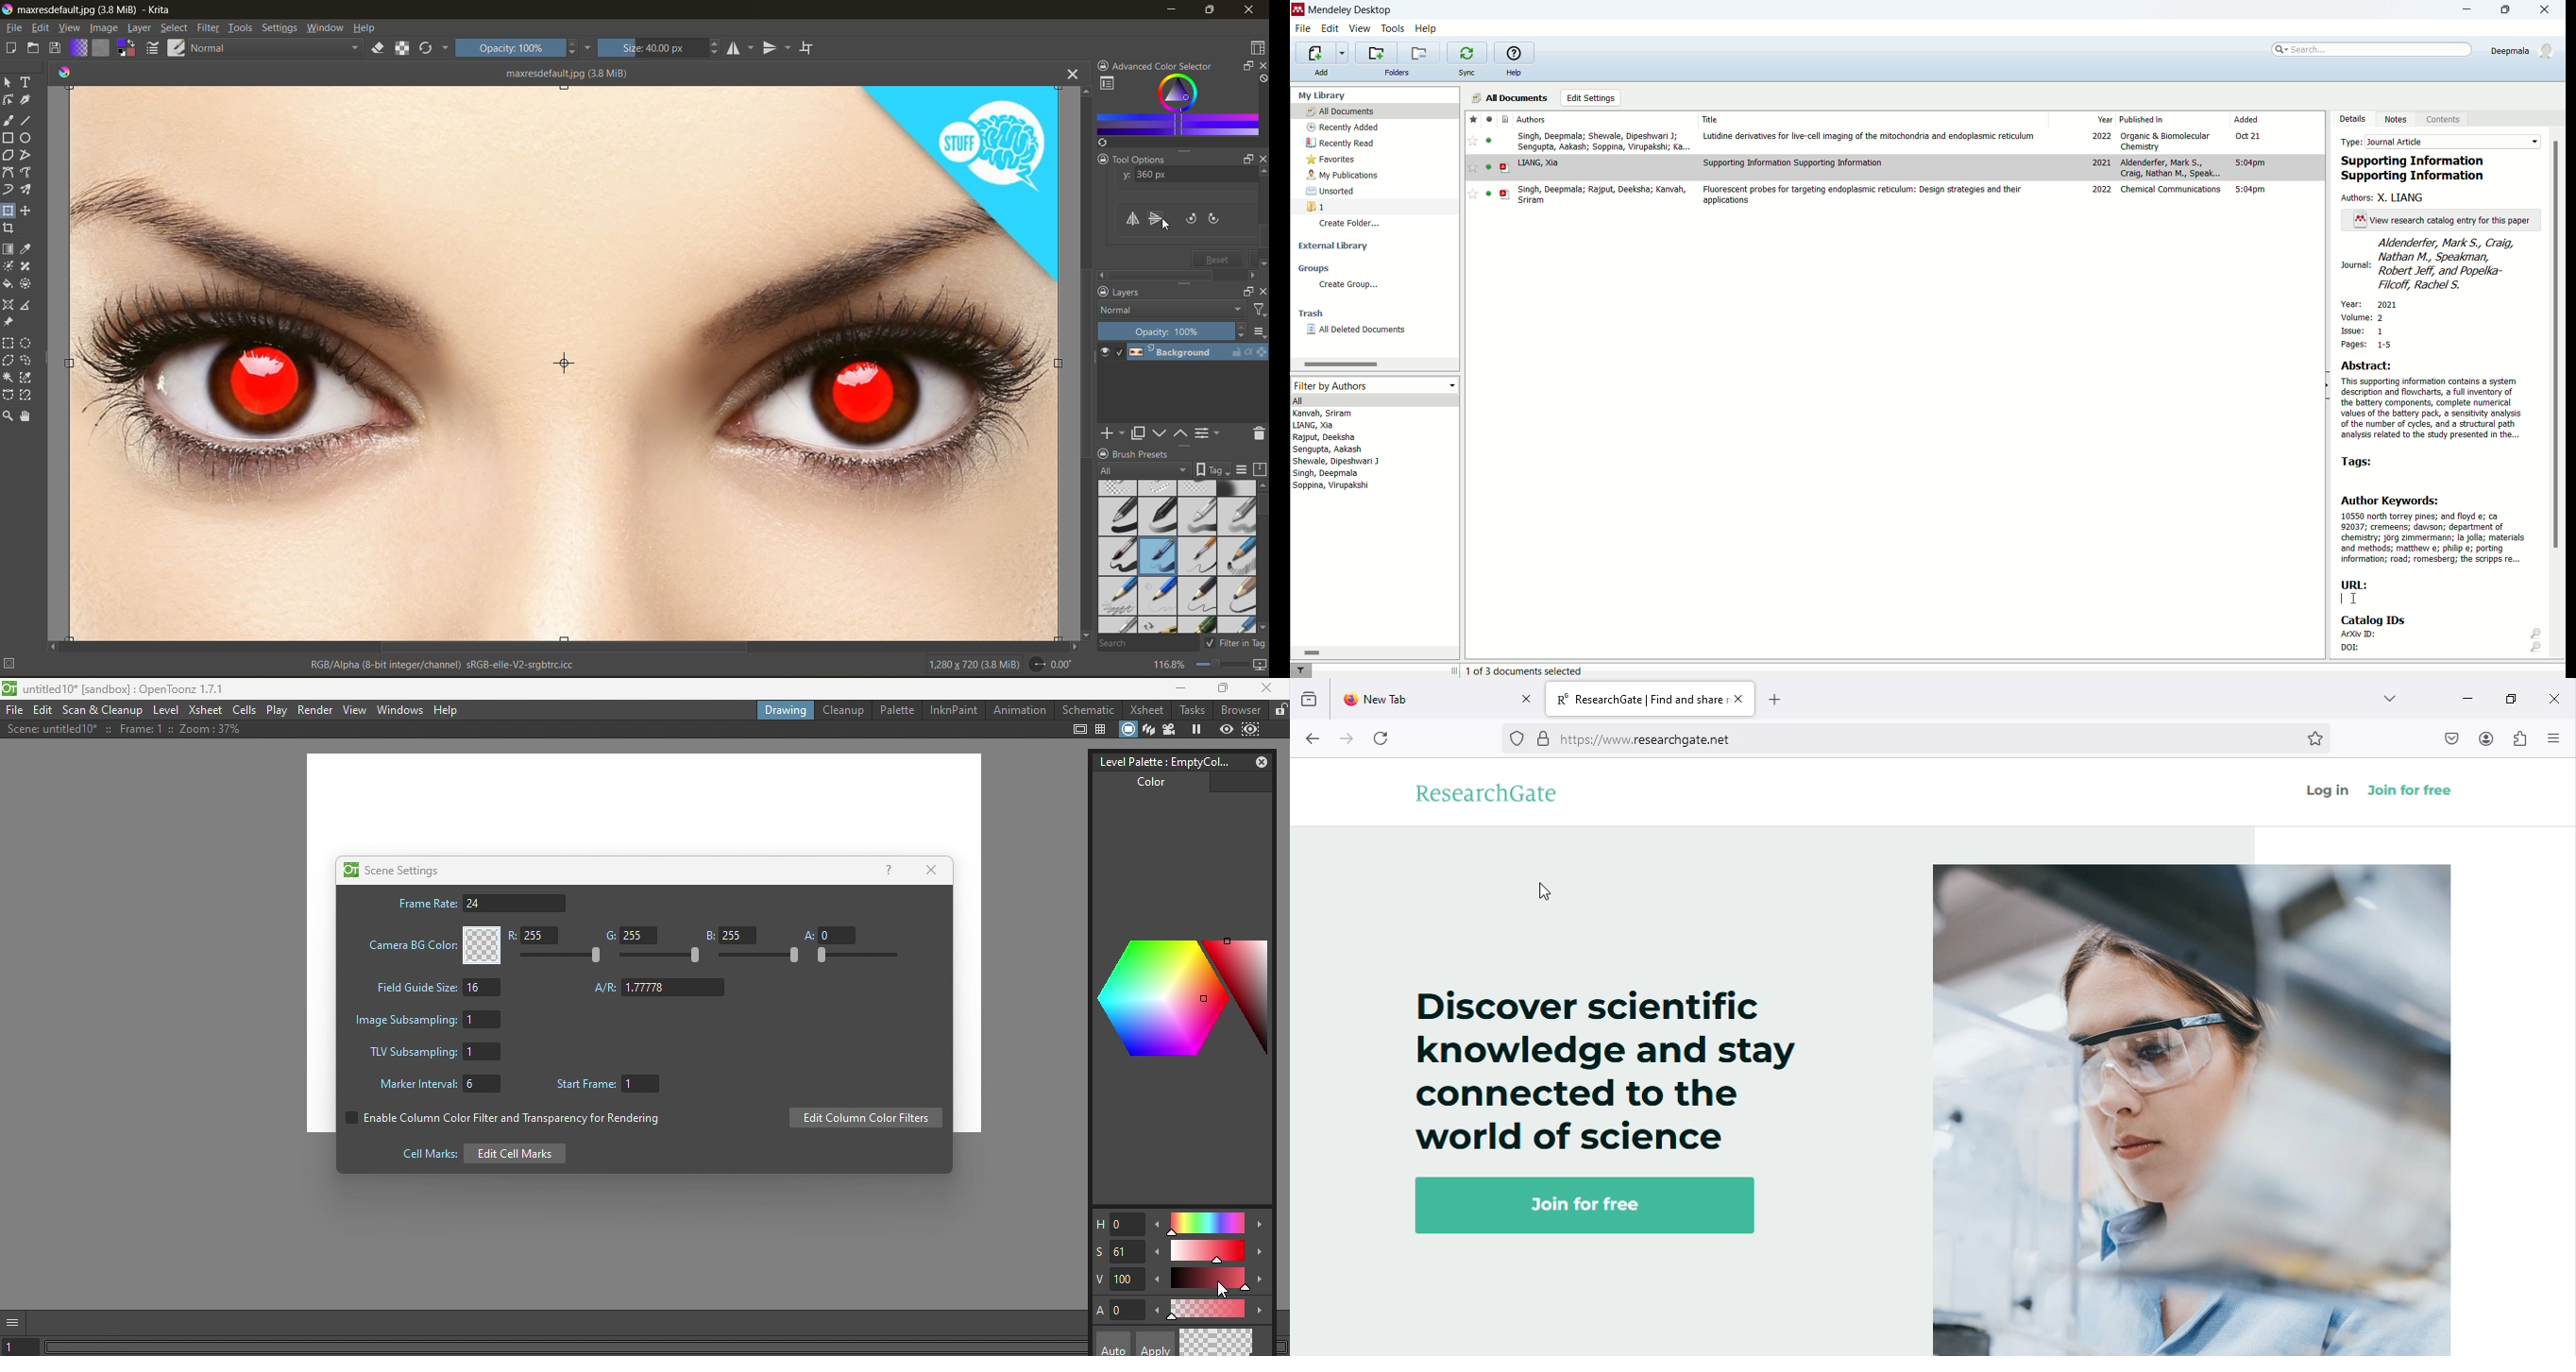  I want to click on 3D view, so click(1147, 728).